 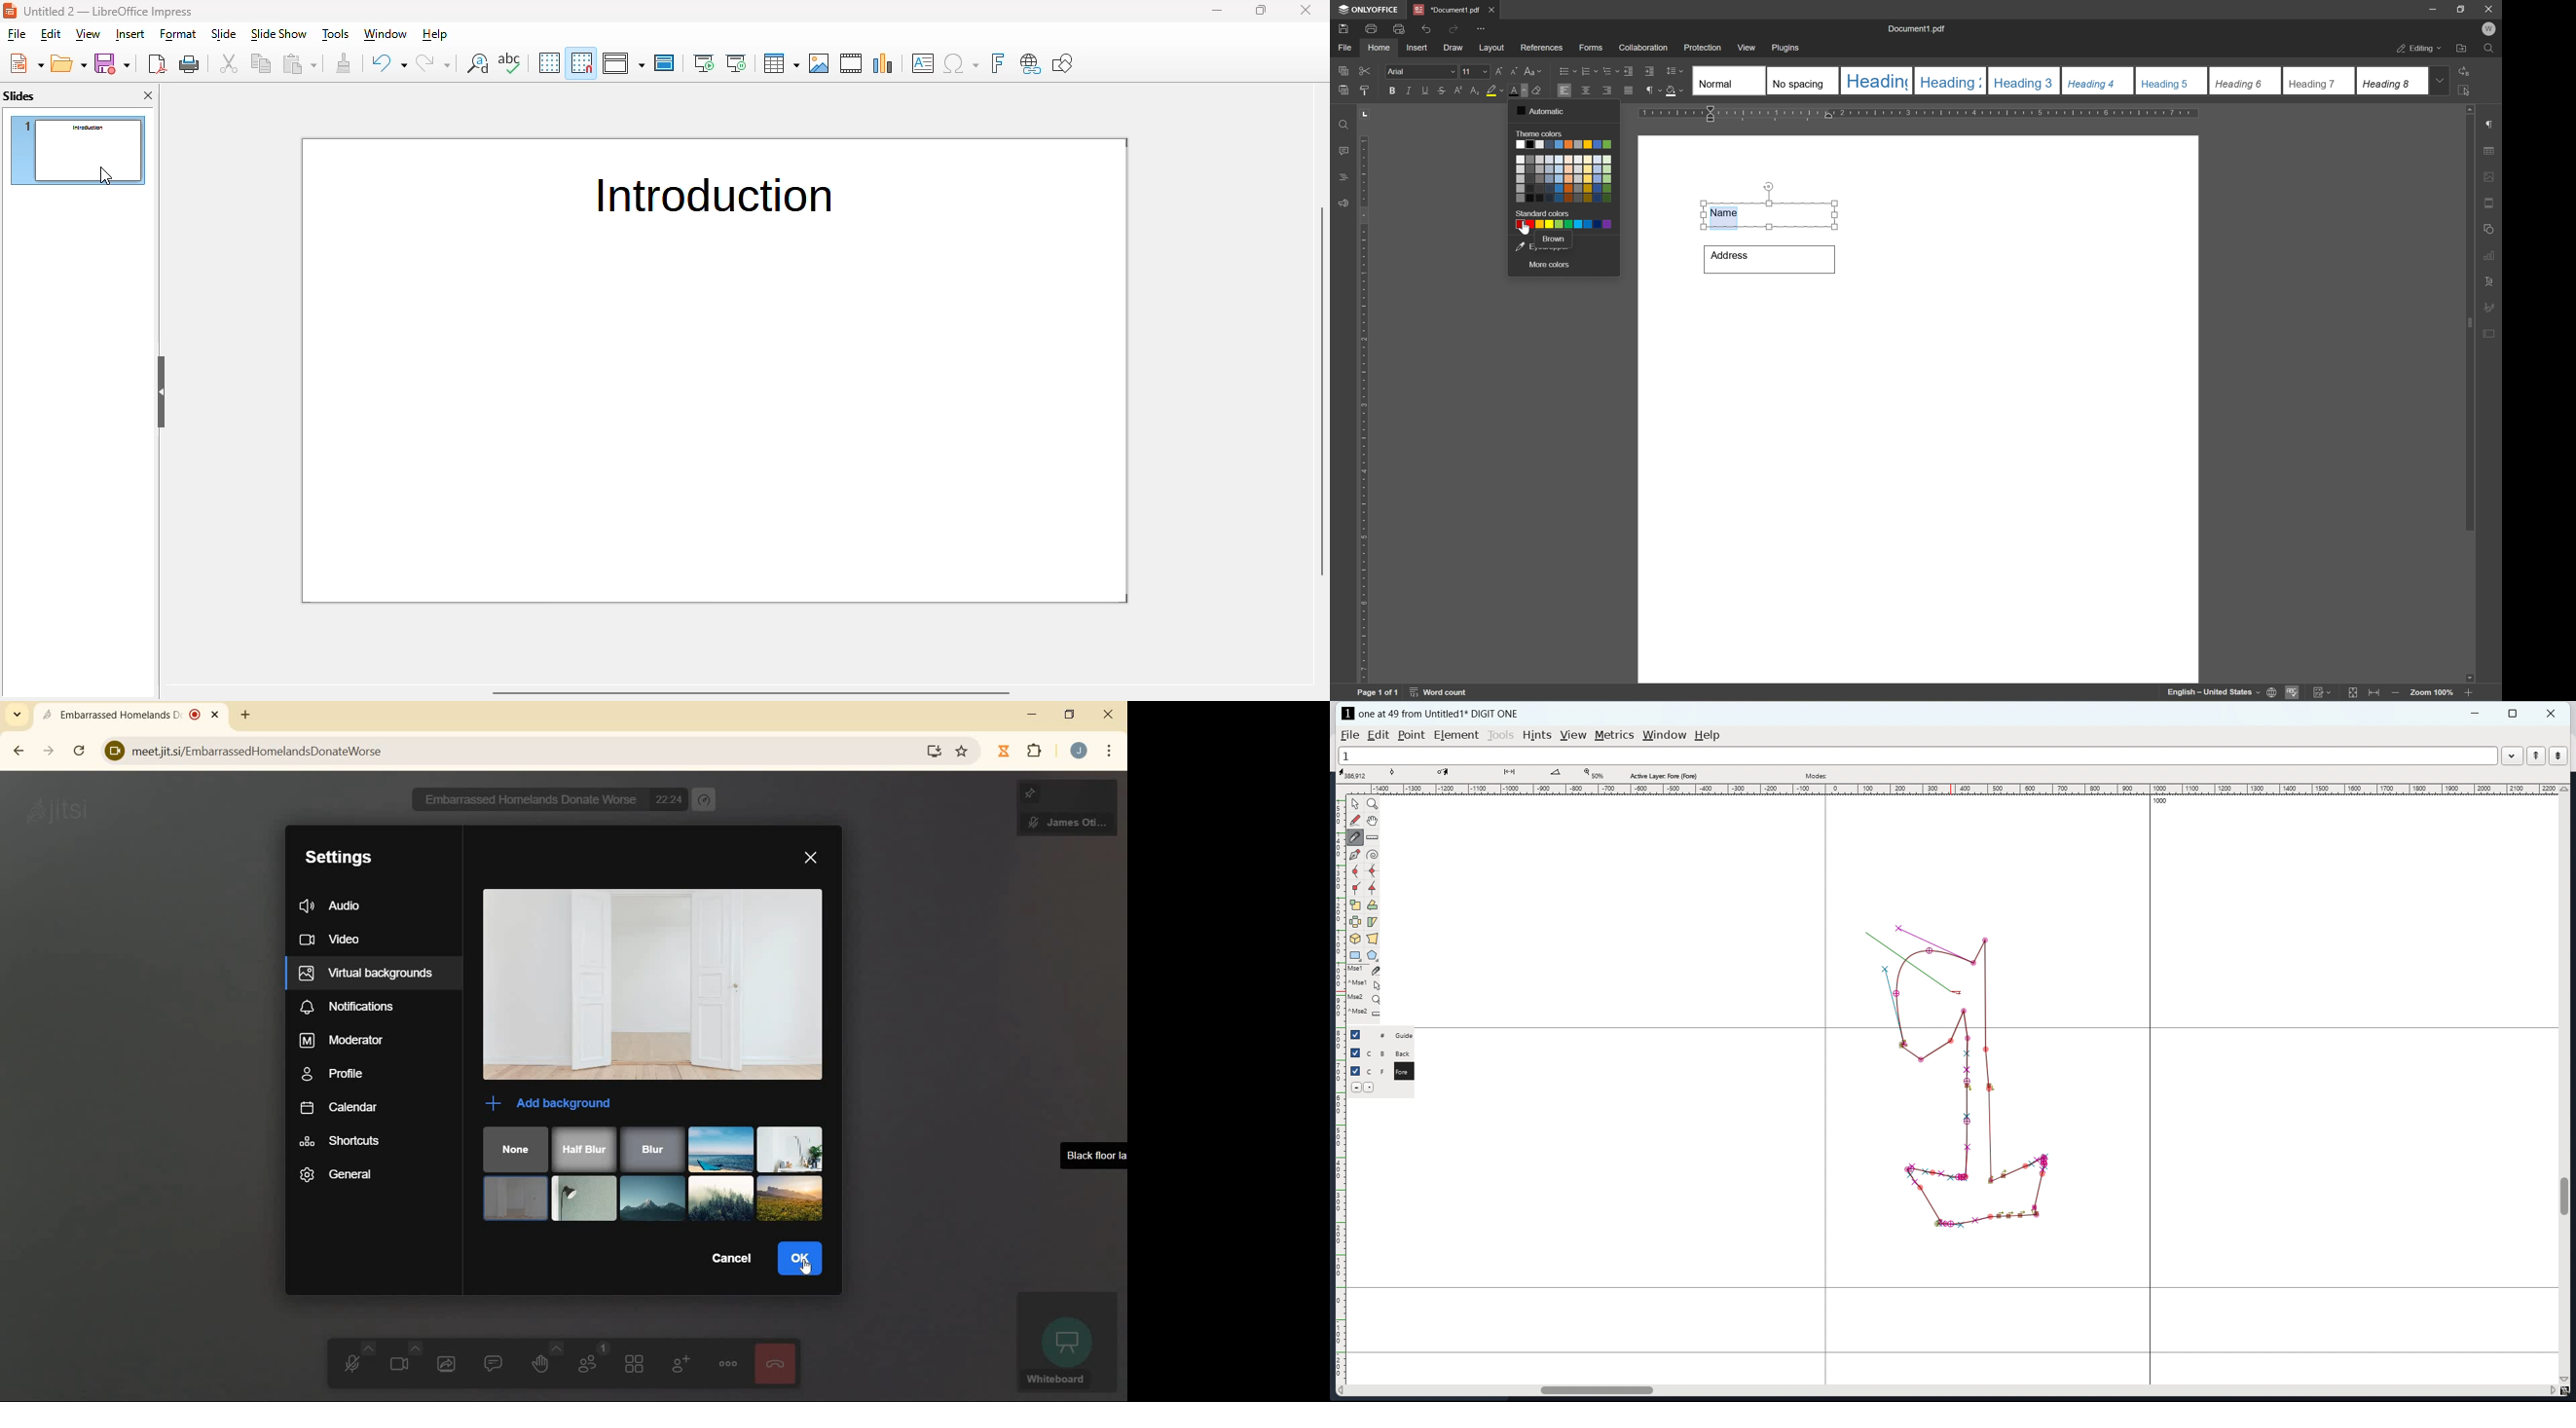 What do you see at coordinates (343, 1041) in the screenshot?
I see `moderator` at bounding box center [343, 1041].